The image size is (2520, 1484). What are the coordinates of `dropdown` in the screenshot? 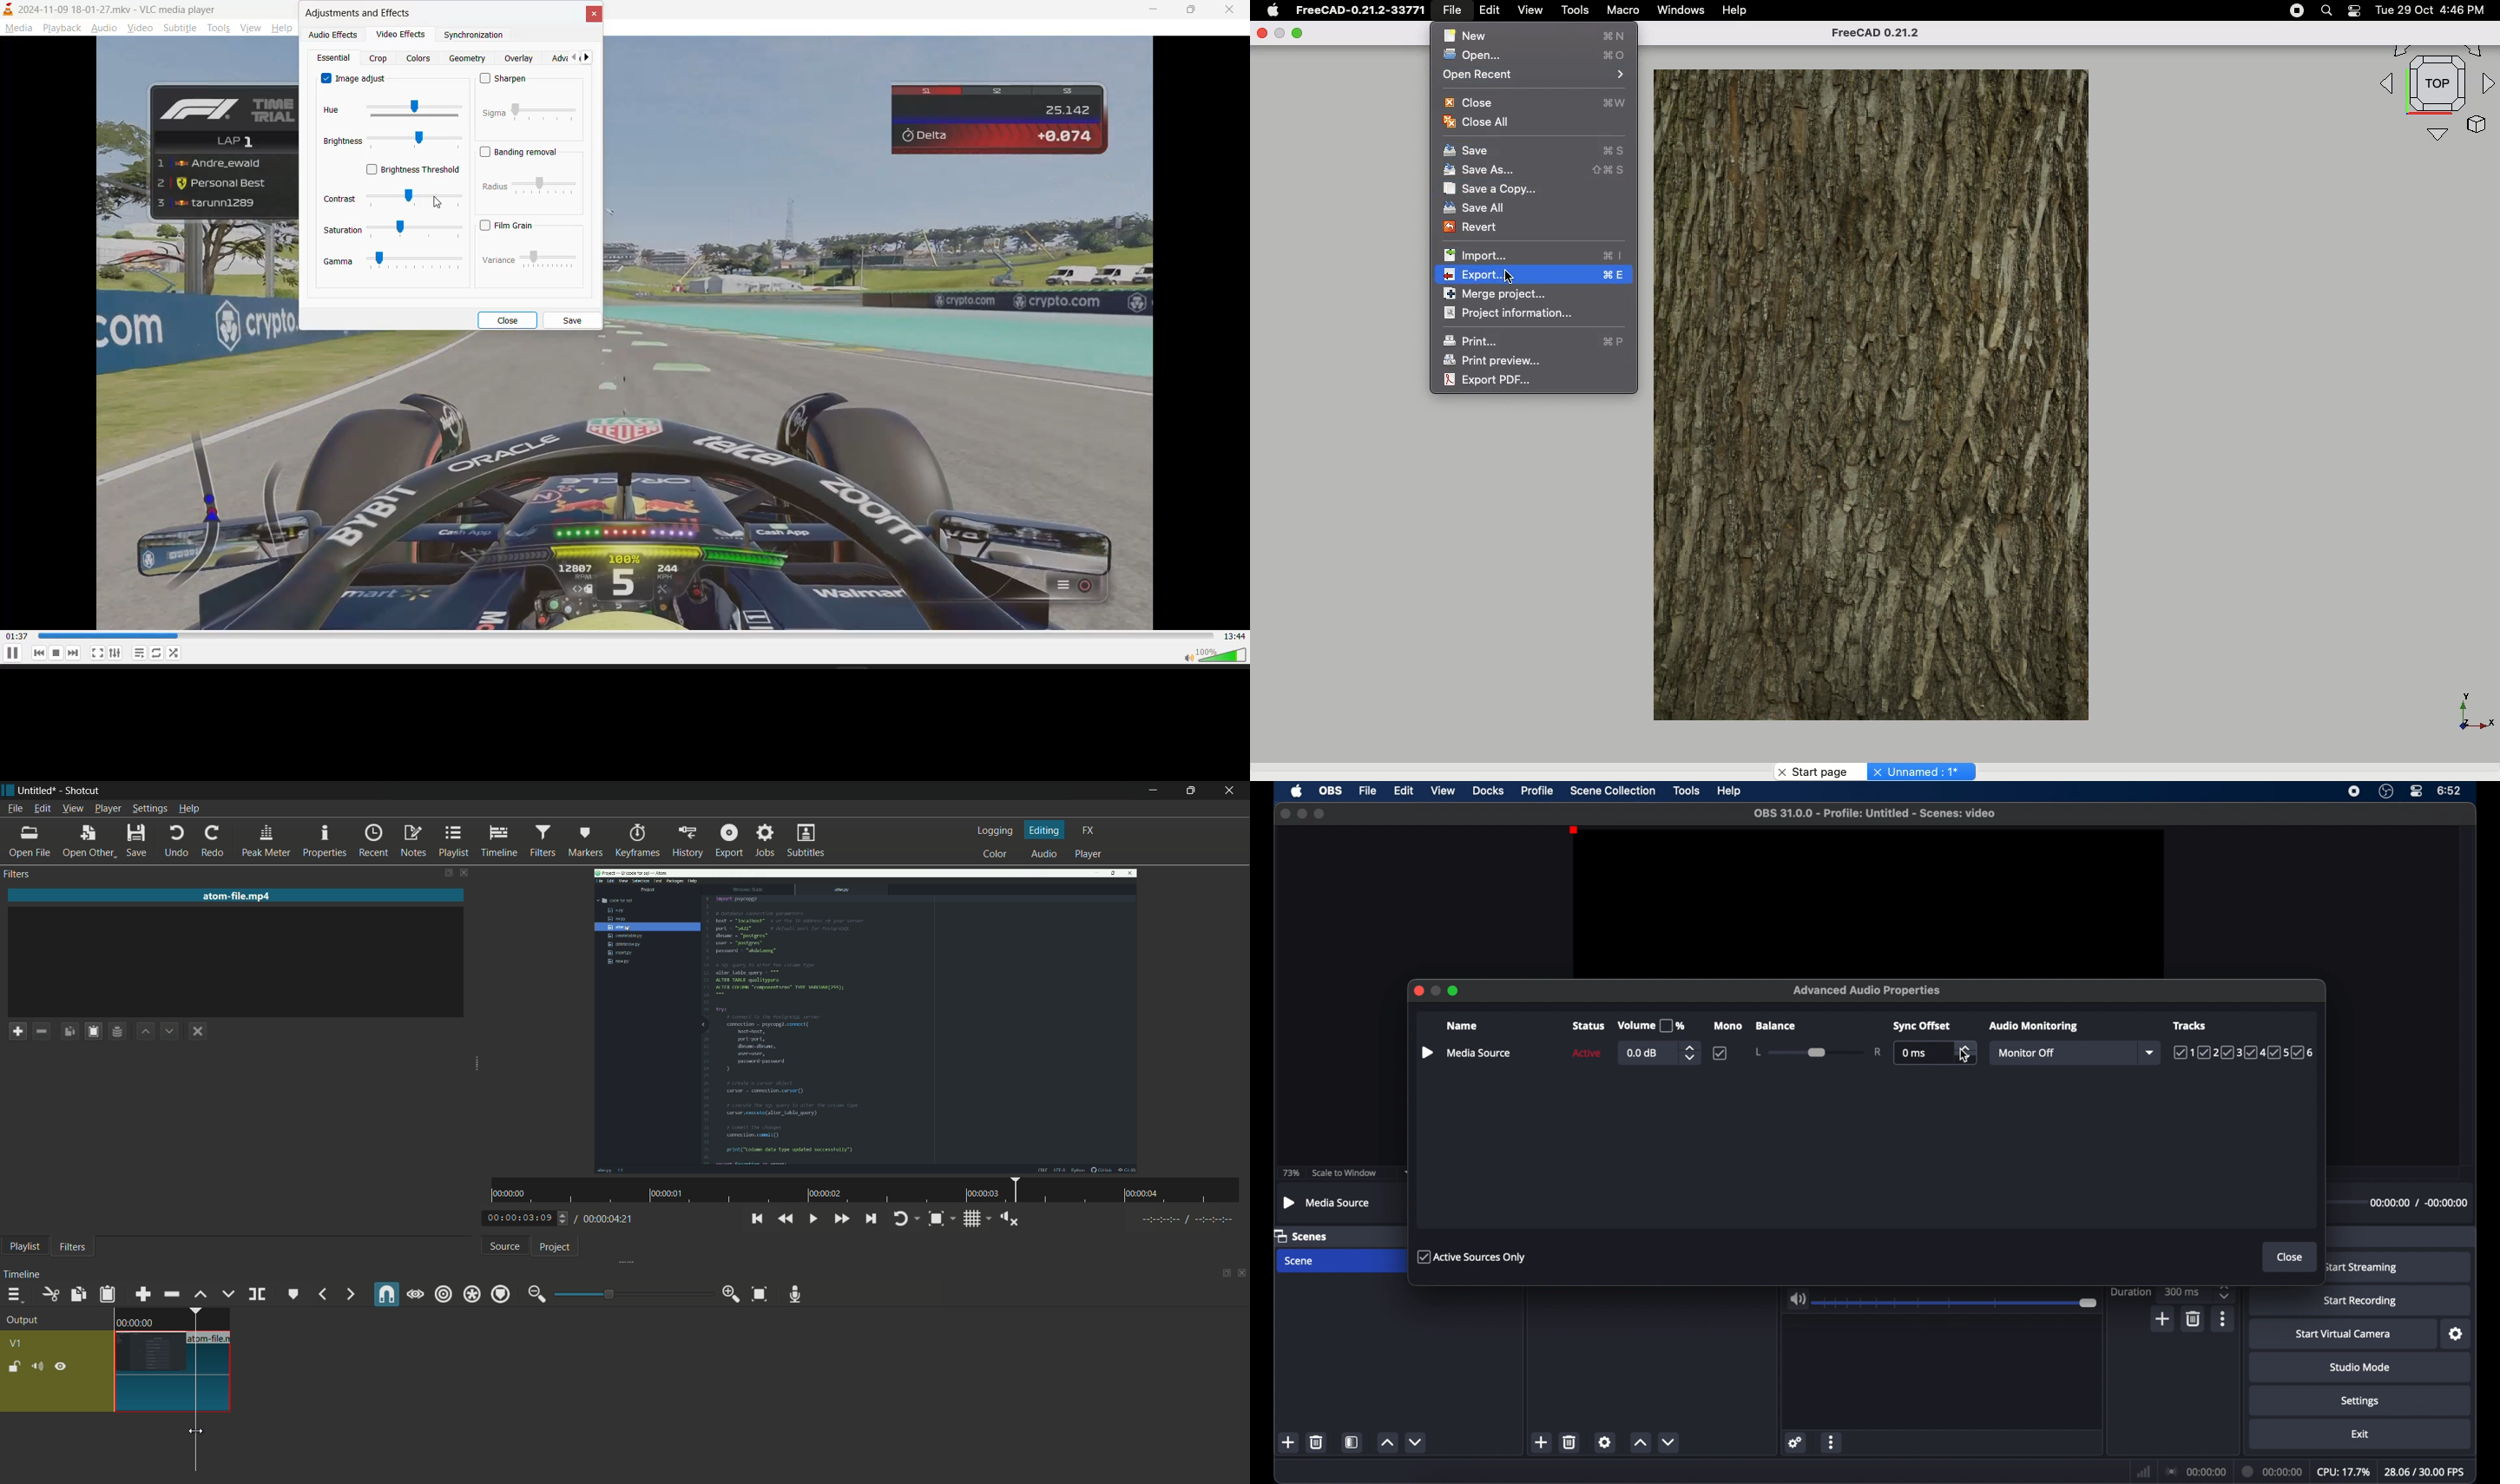 It's located at (2148, 1052).